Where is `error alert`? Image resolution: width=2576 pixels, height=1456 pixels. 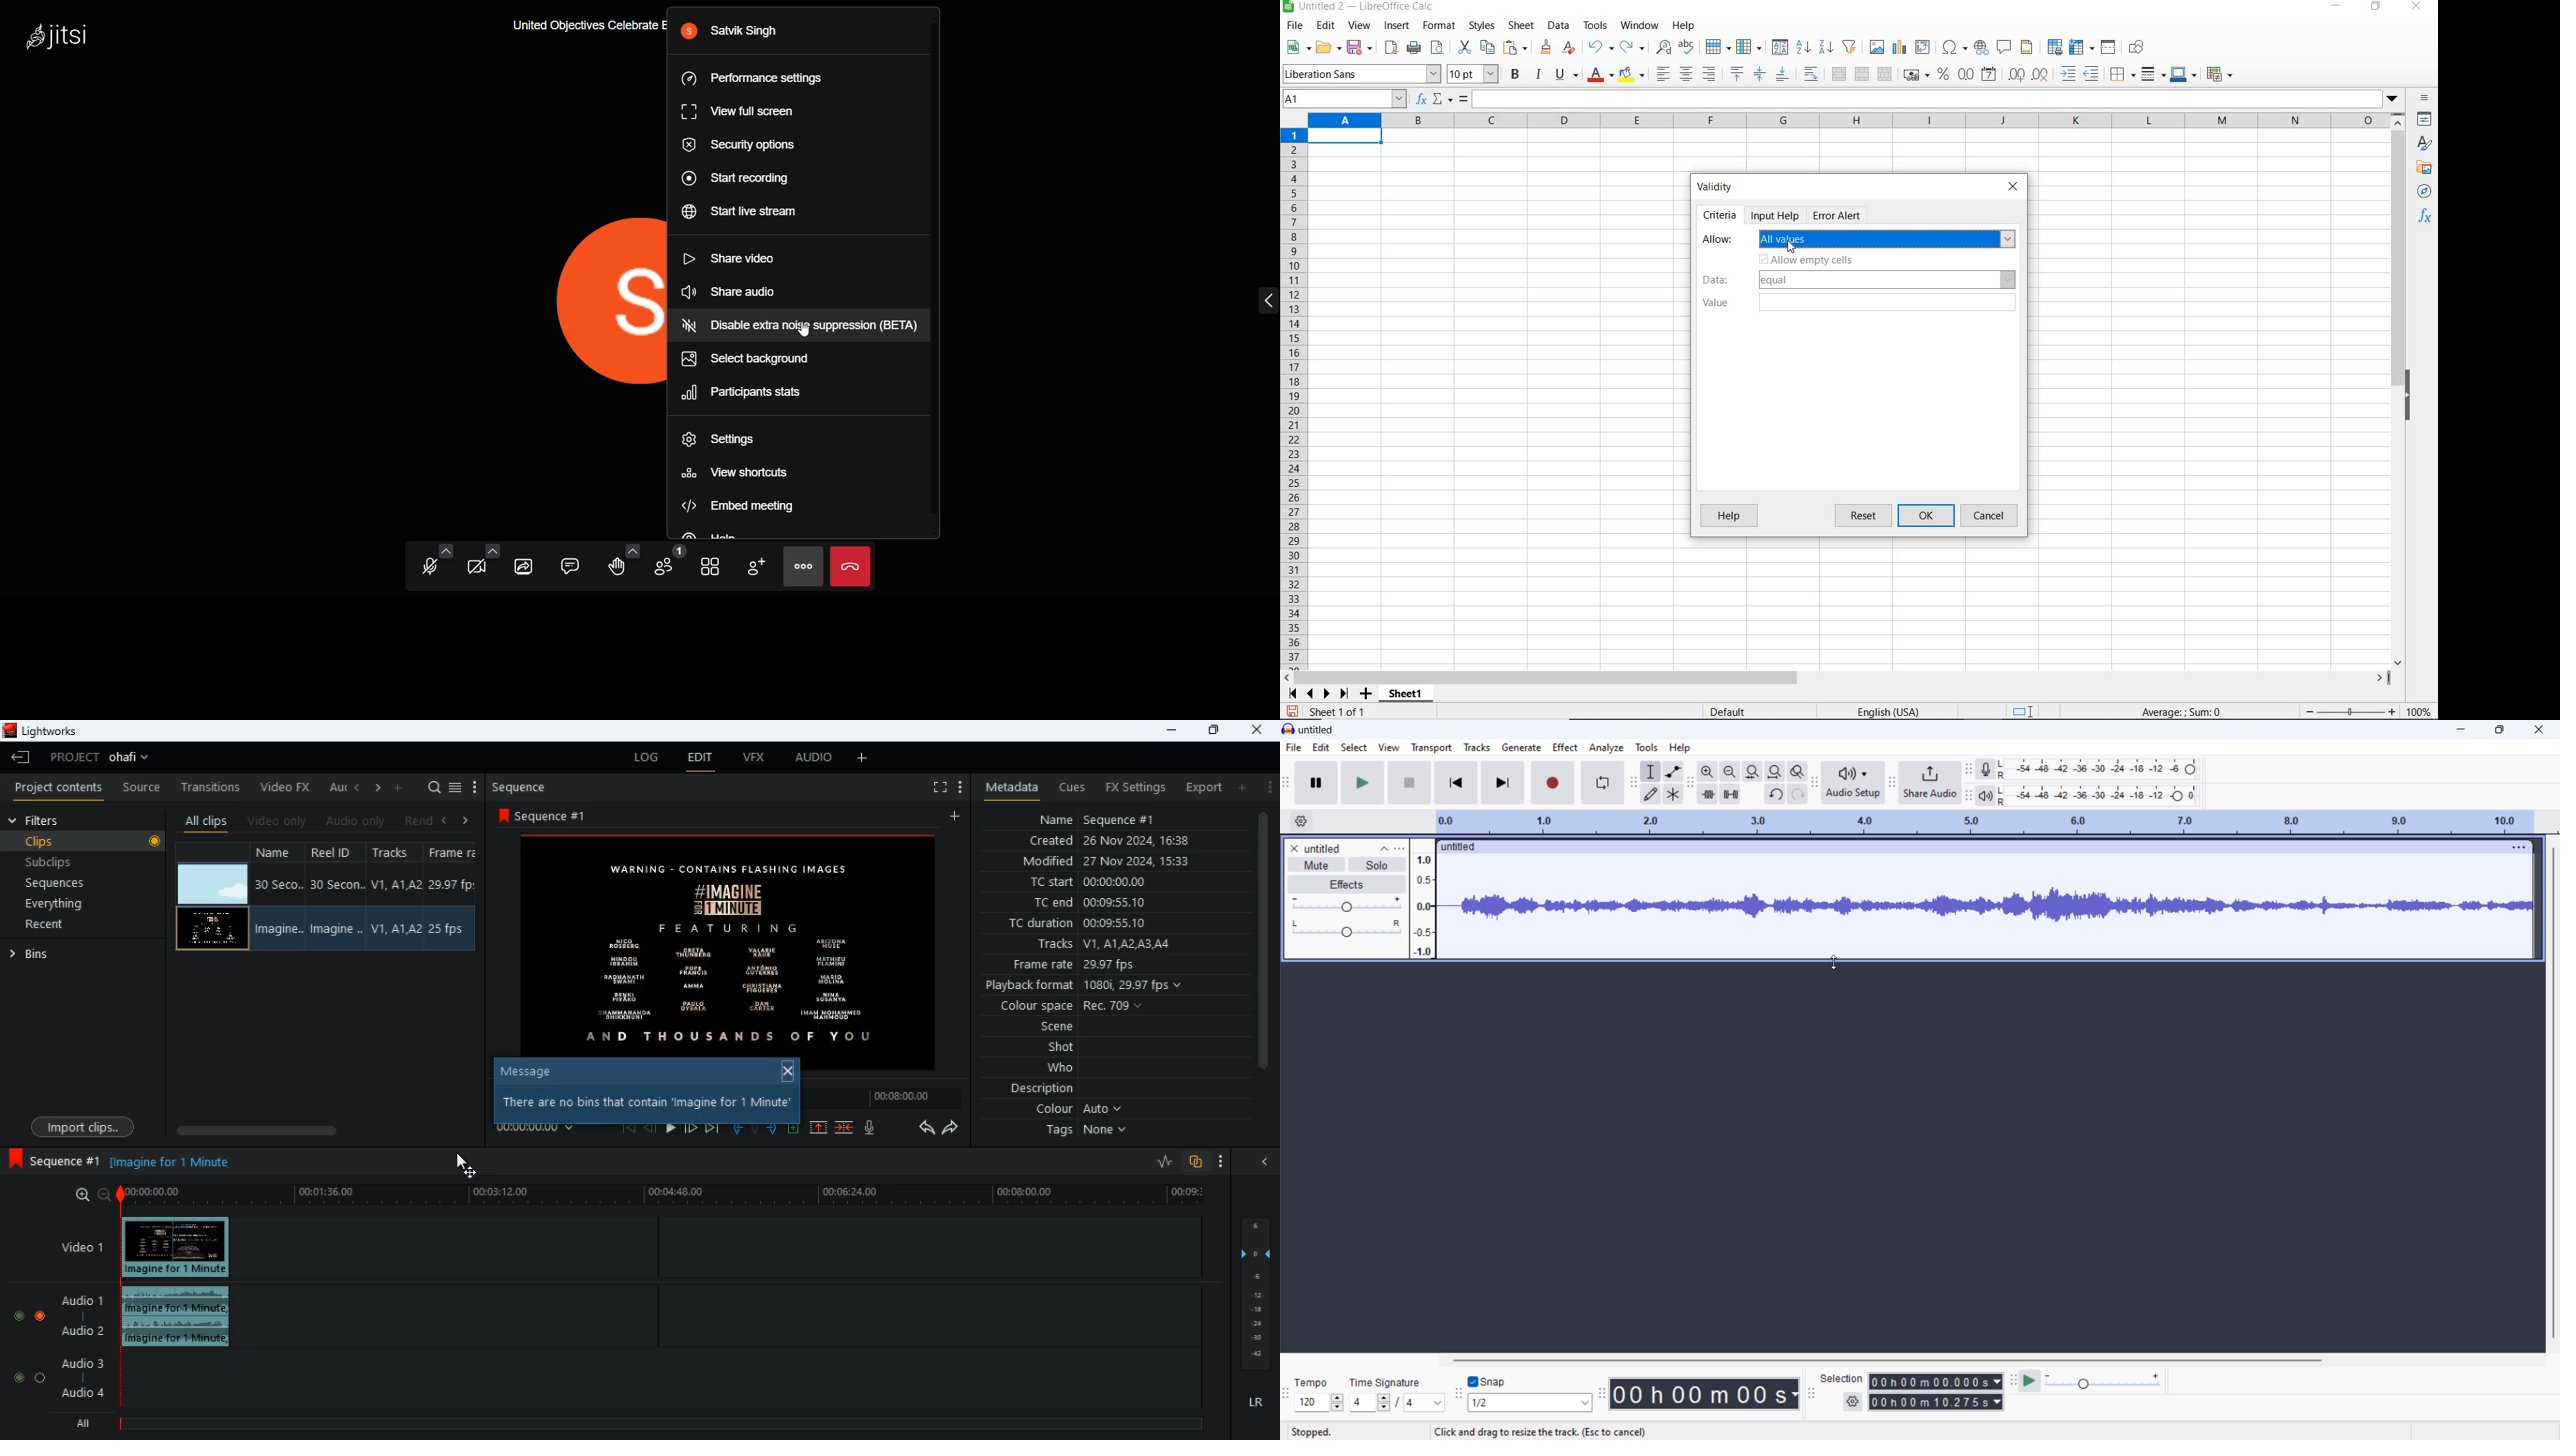
error alert is located at coordinates (1837, 215).